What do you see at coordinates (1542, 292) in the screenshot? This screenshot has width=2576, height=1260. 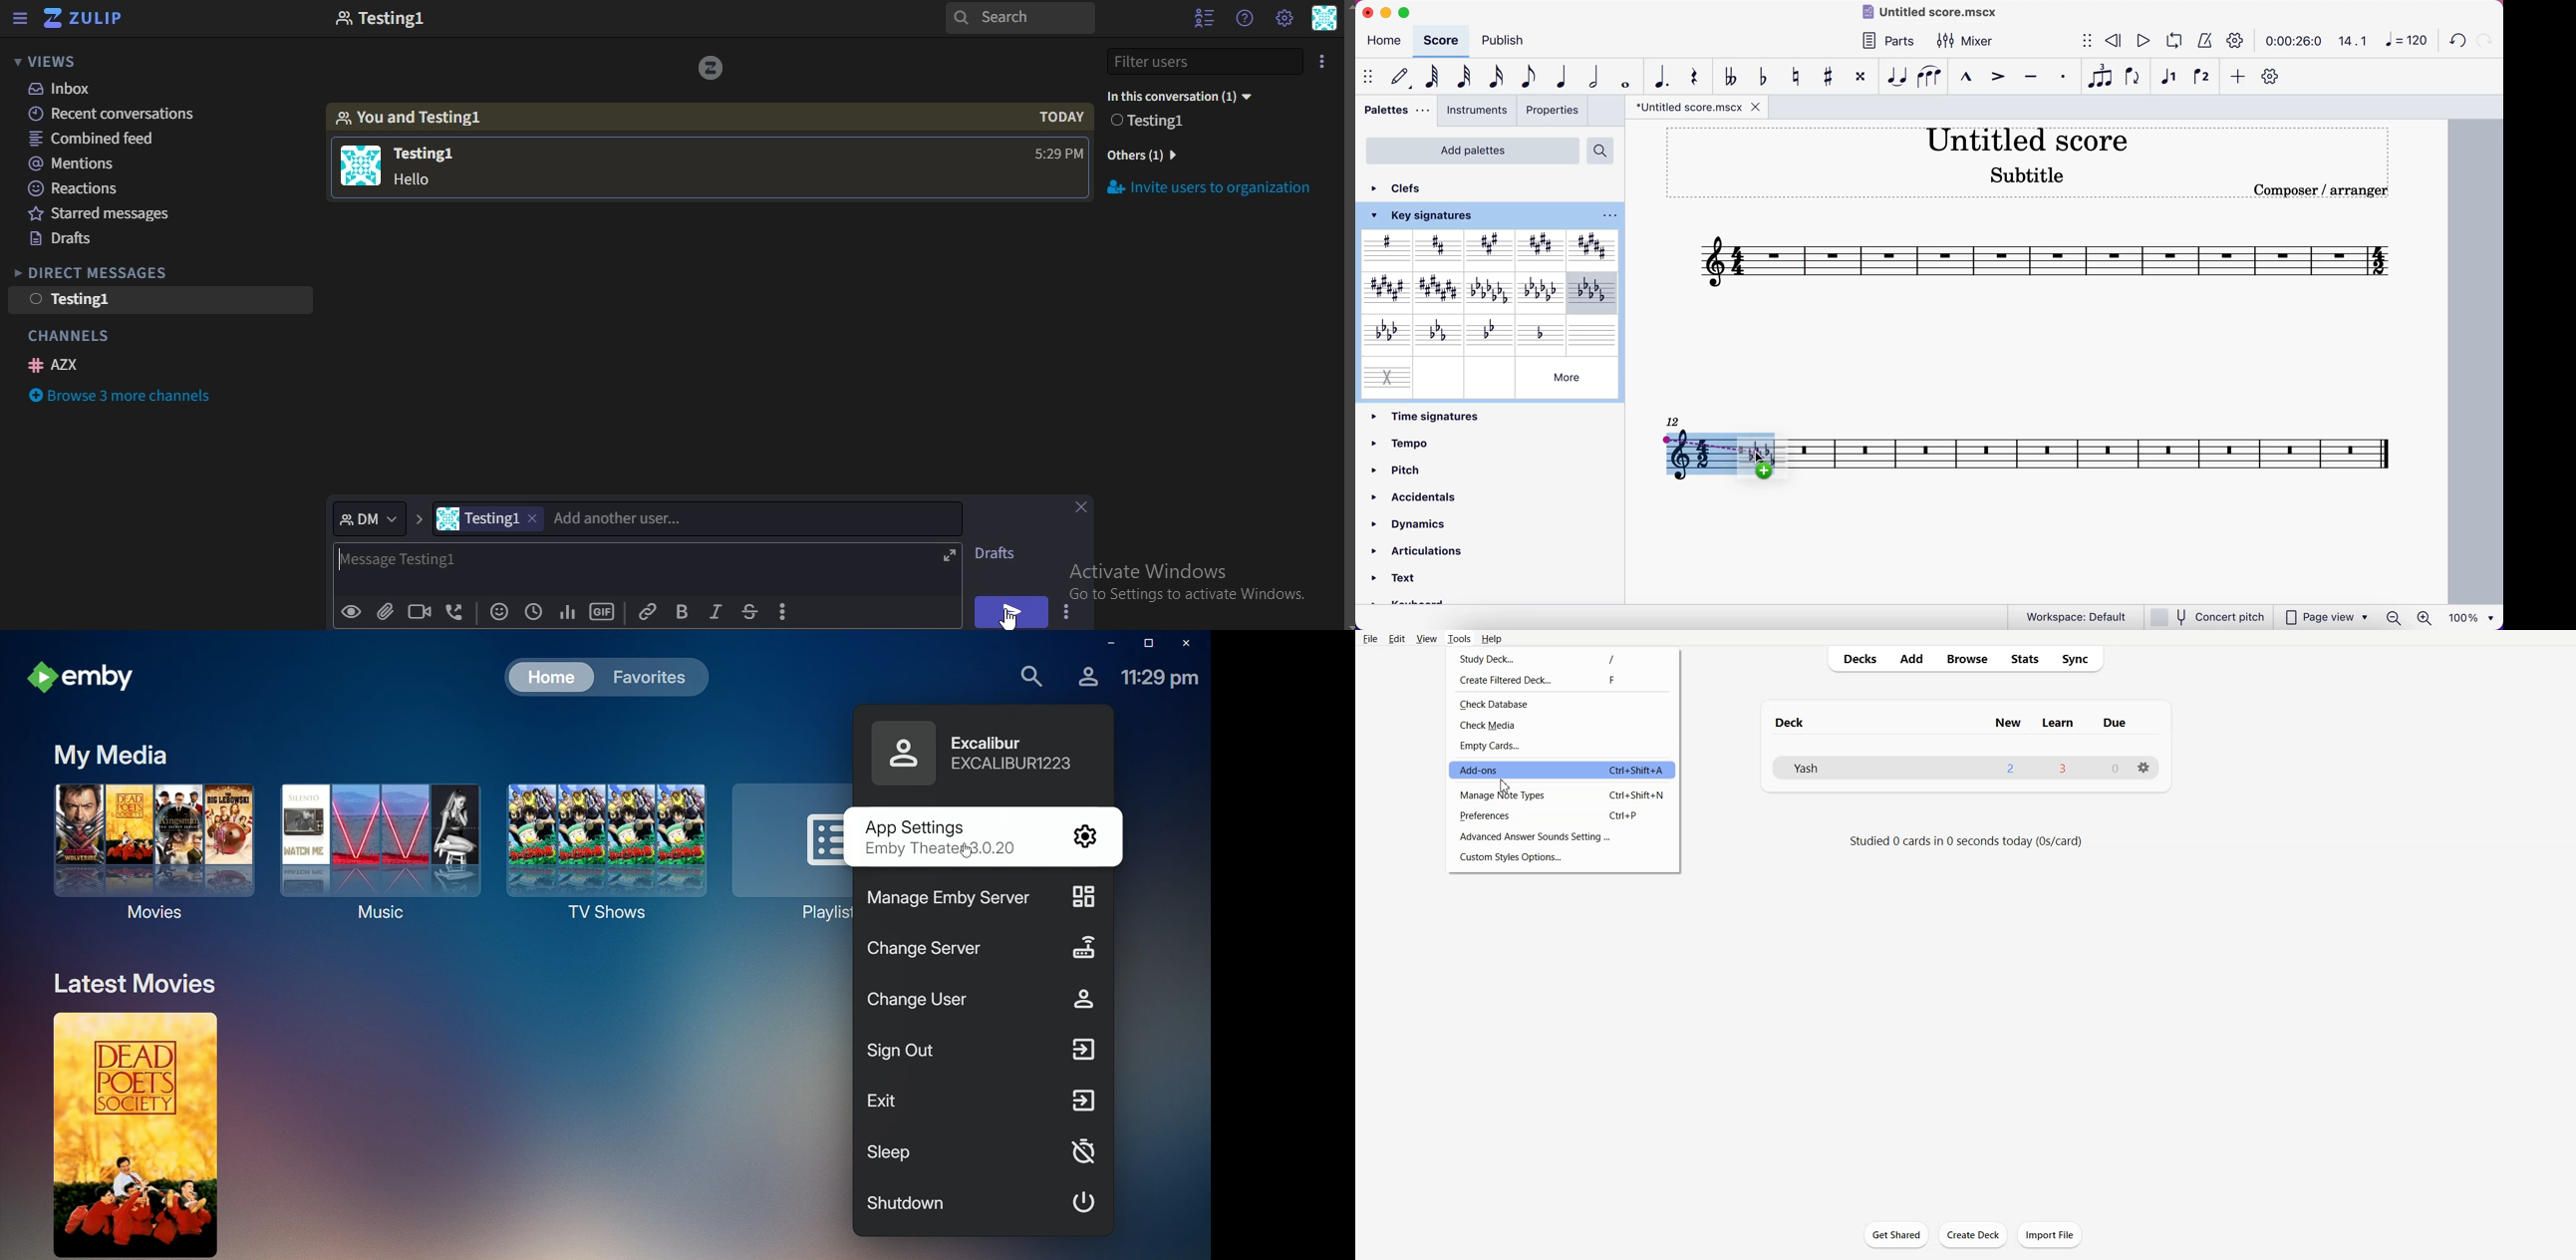 I see `E minor` at bounding box center [1542, 292].